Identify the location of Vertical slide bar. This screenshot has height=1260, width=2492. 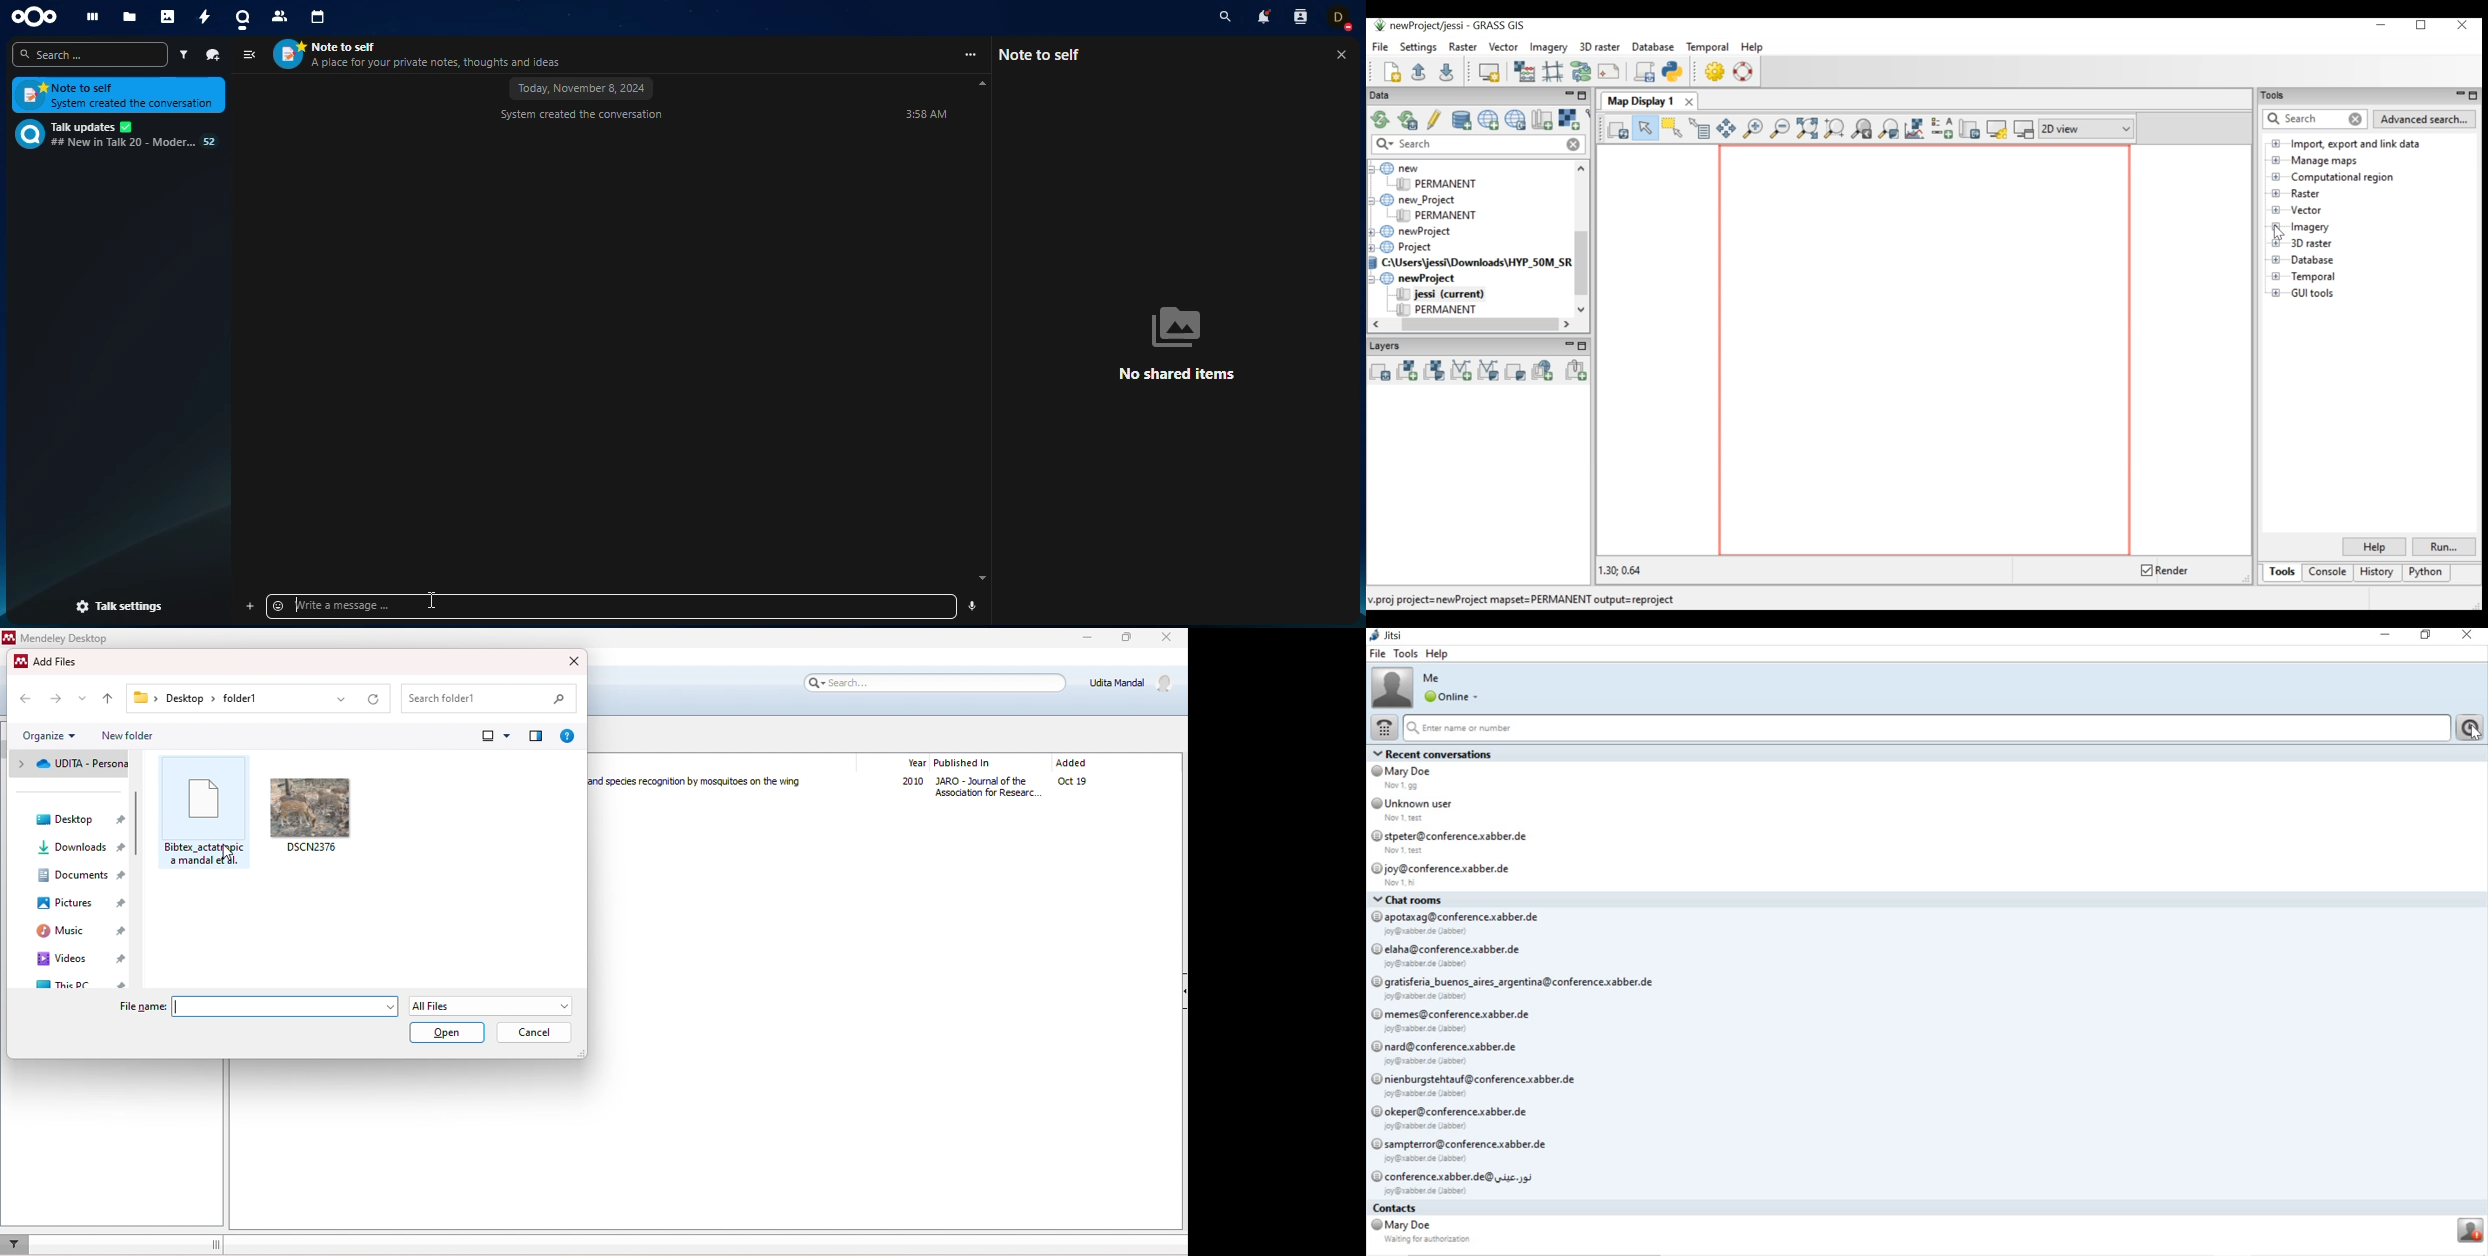
(136, 823).